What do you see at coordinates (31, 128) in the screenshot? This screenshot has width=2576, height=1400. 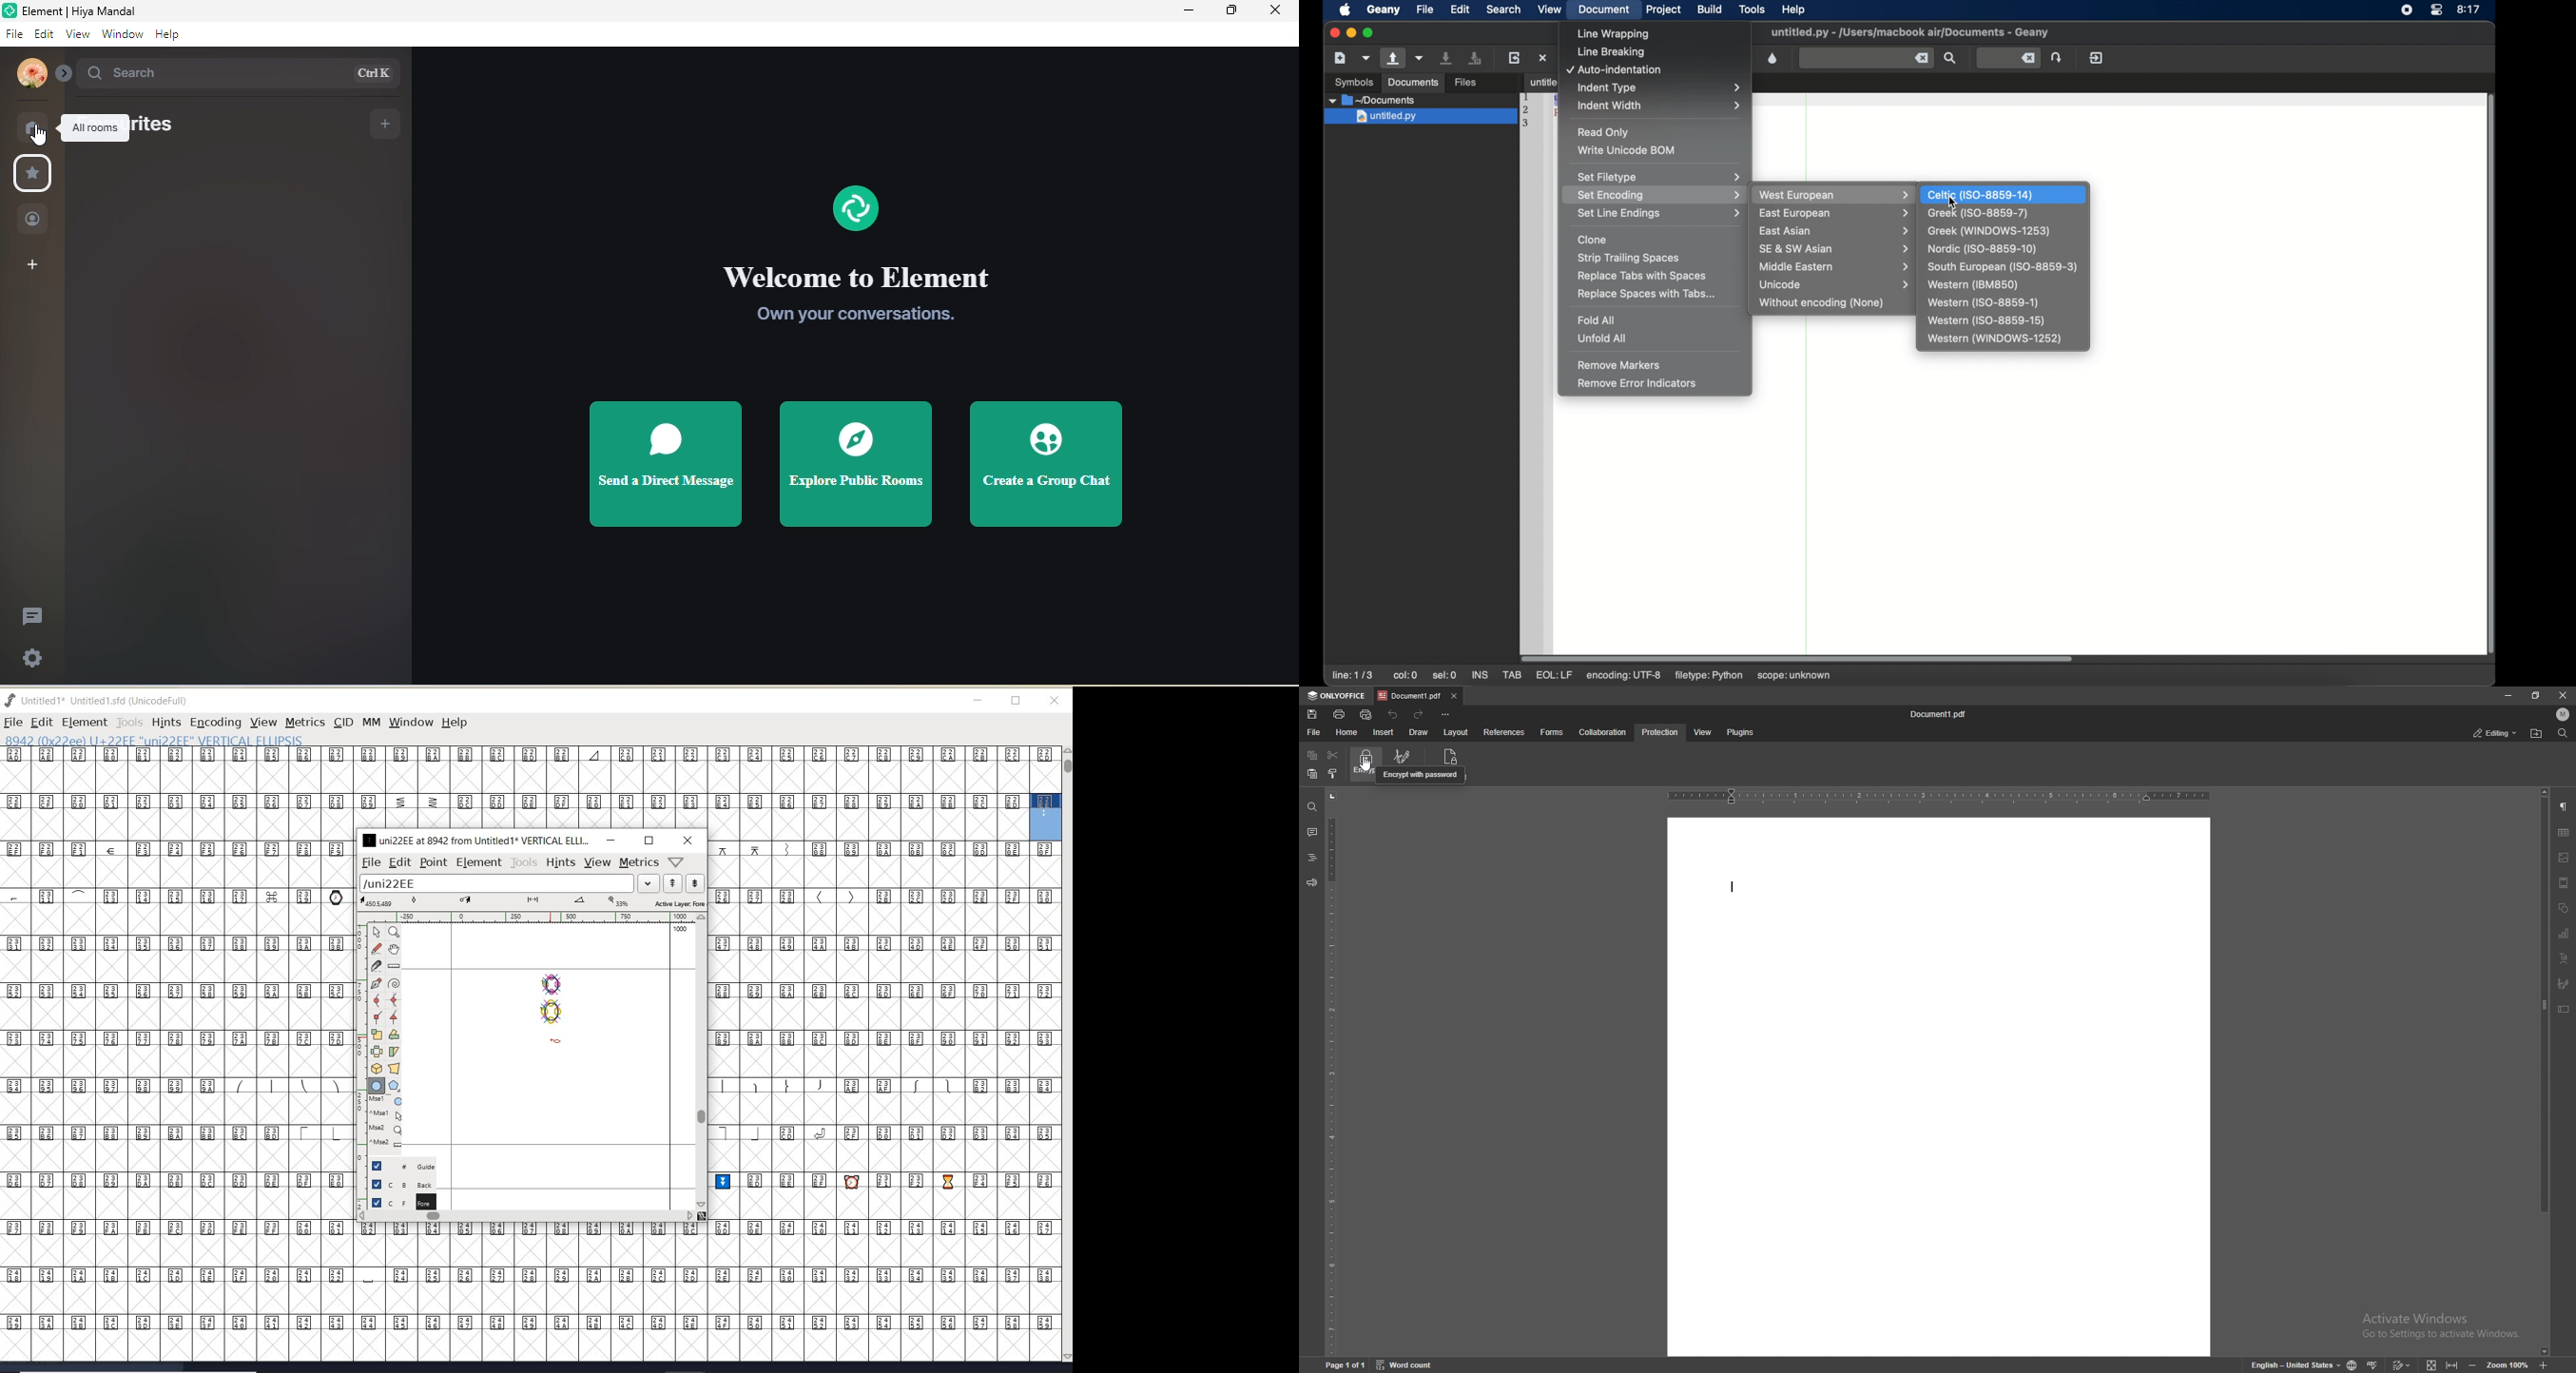 I see `All rooms` at bounding box center [31, 128].